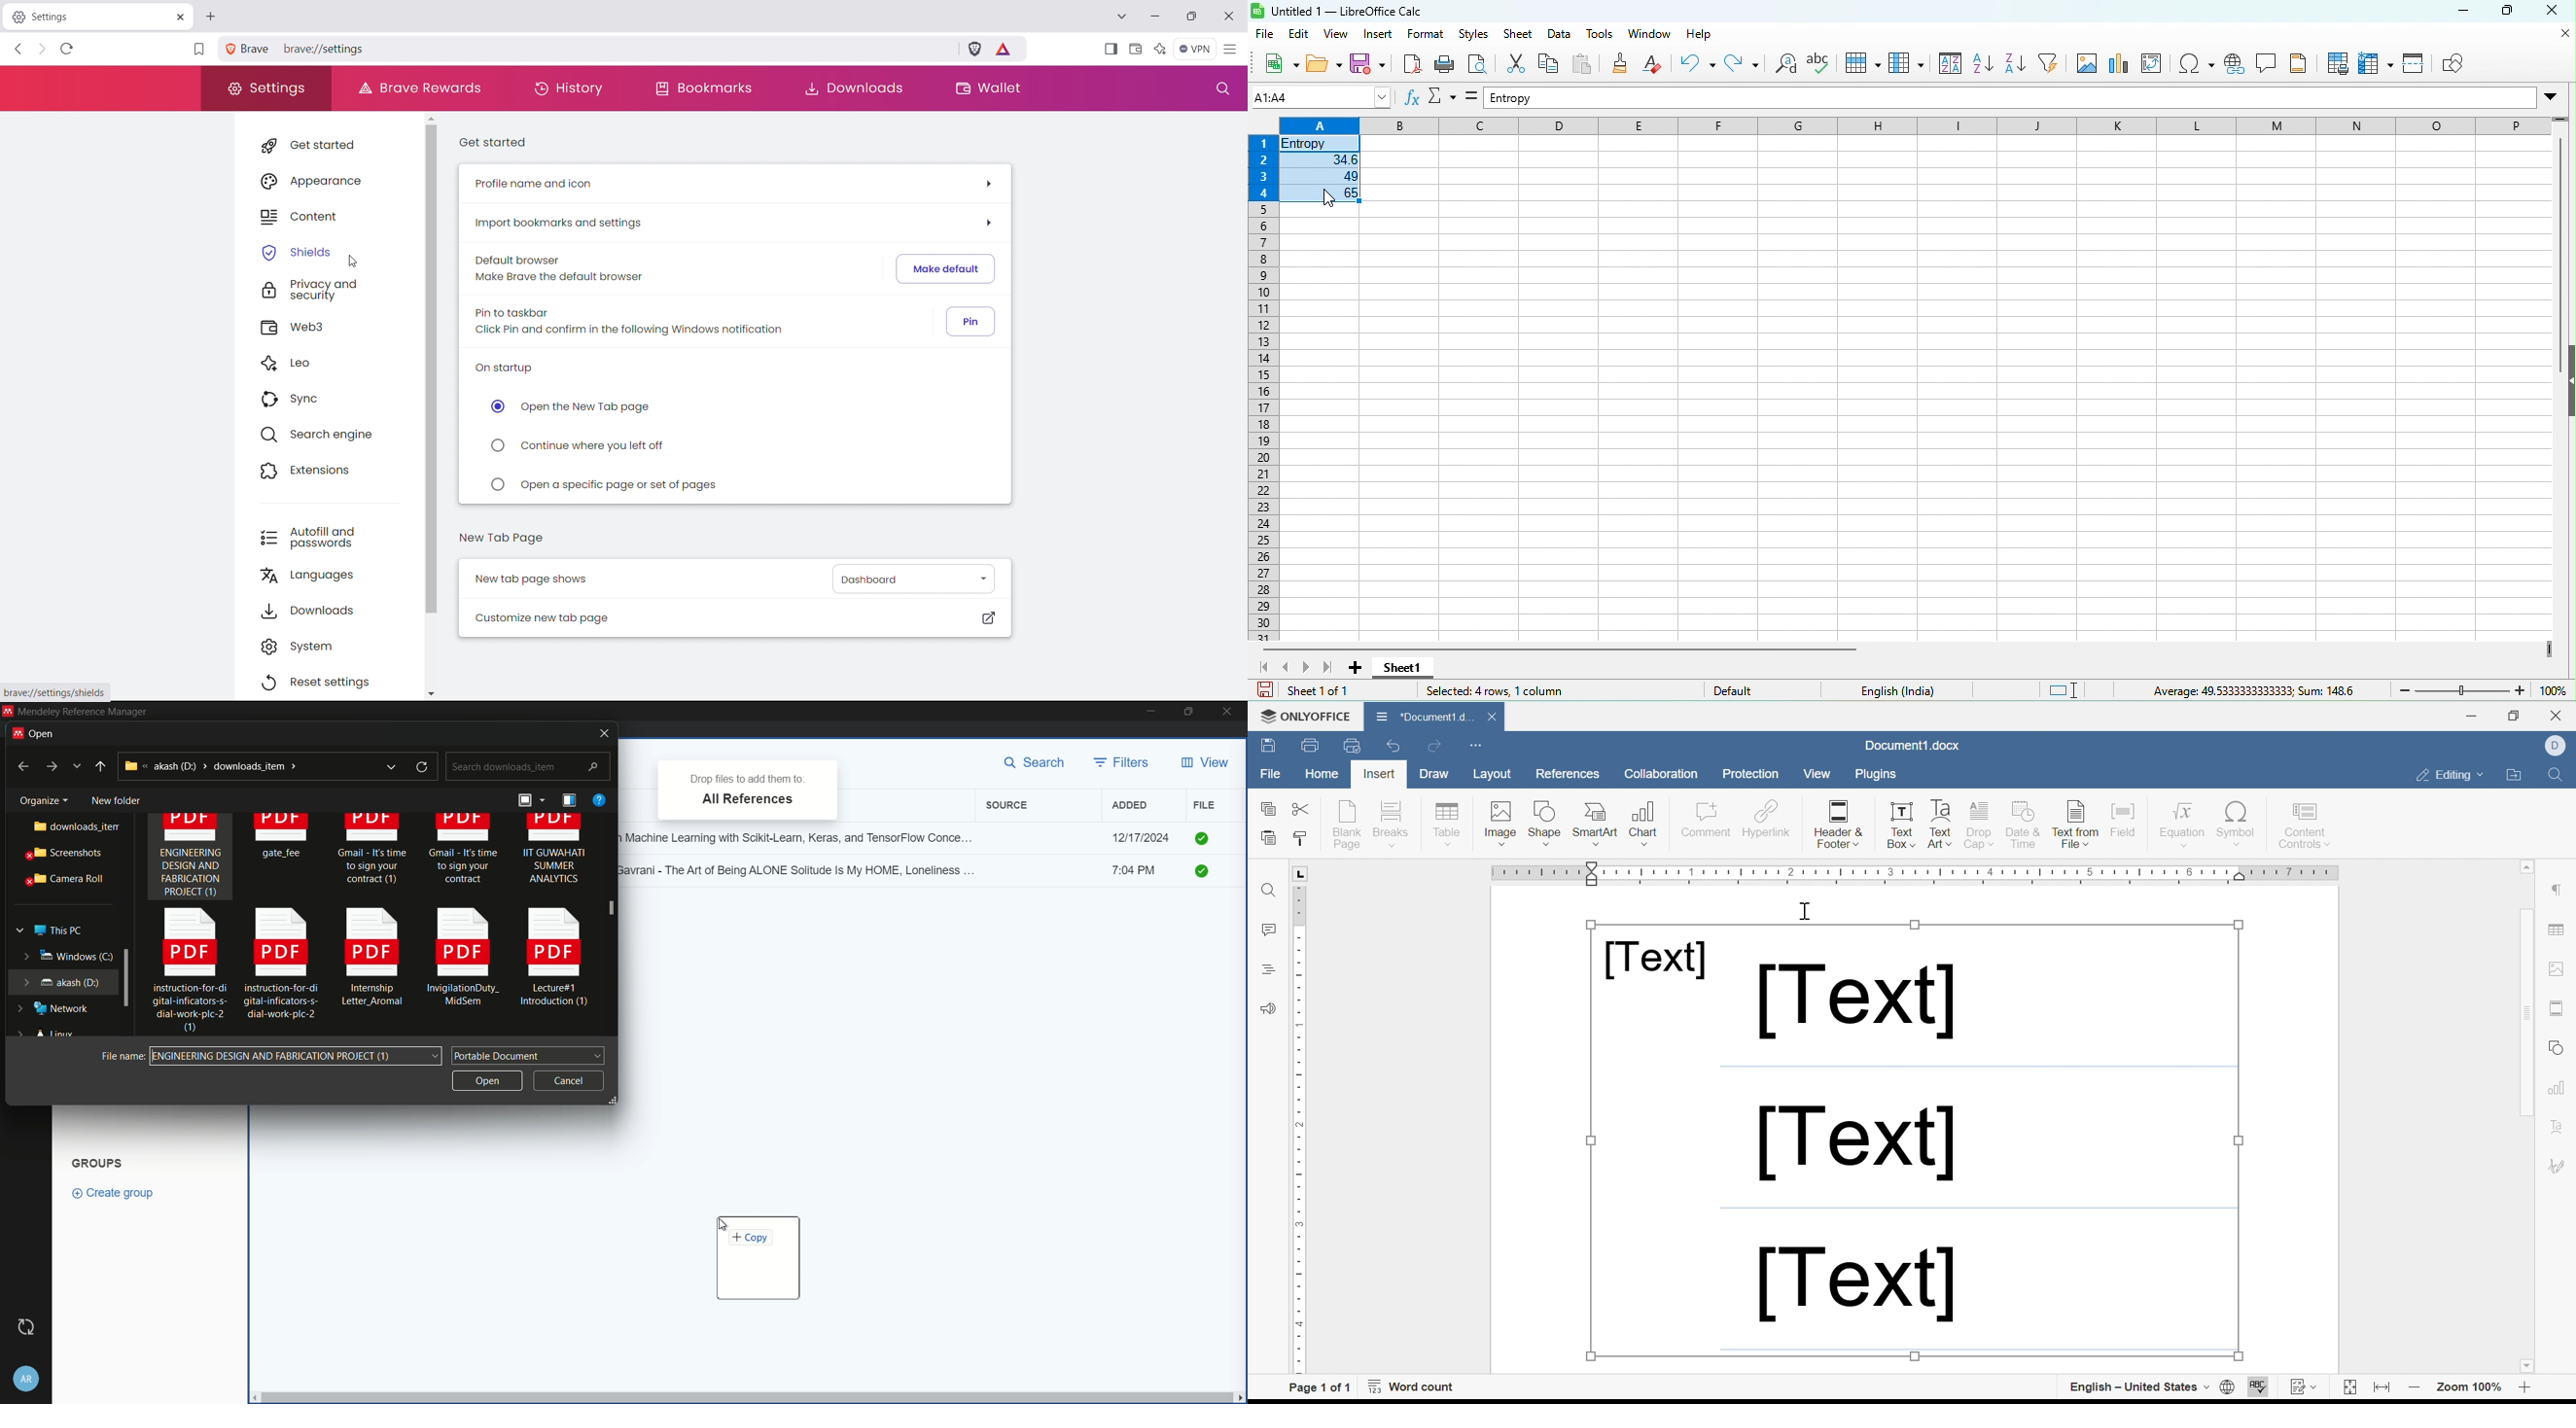  Describe the element at coordinates (26, 1327) in the screenshot. I see `Sync` at that location.